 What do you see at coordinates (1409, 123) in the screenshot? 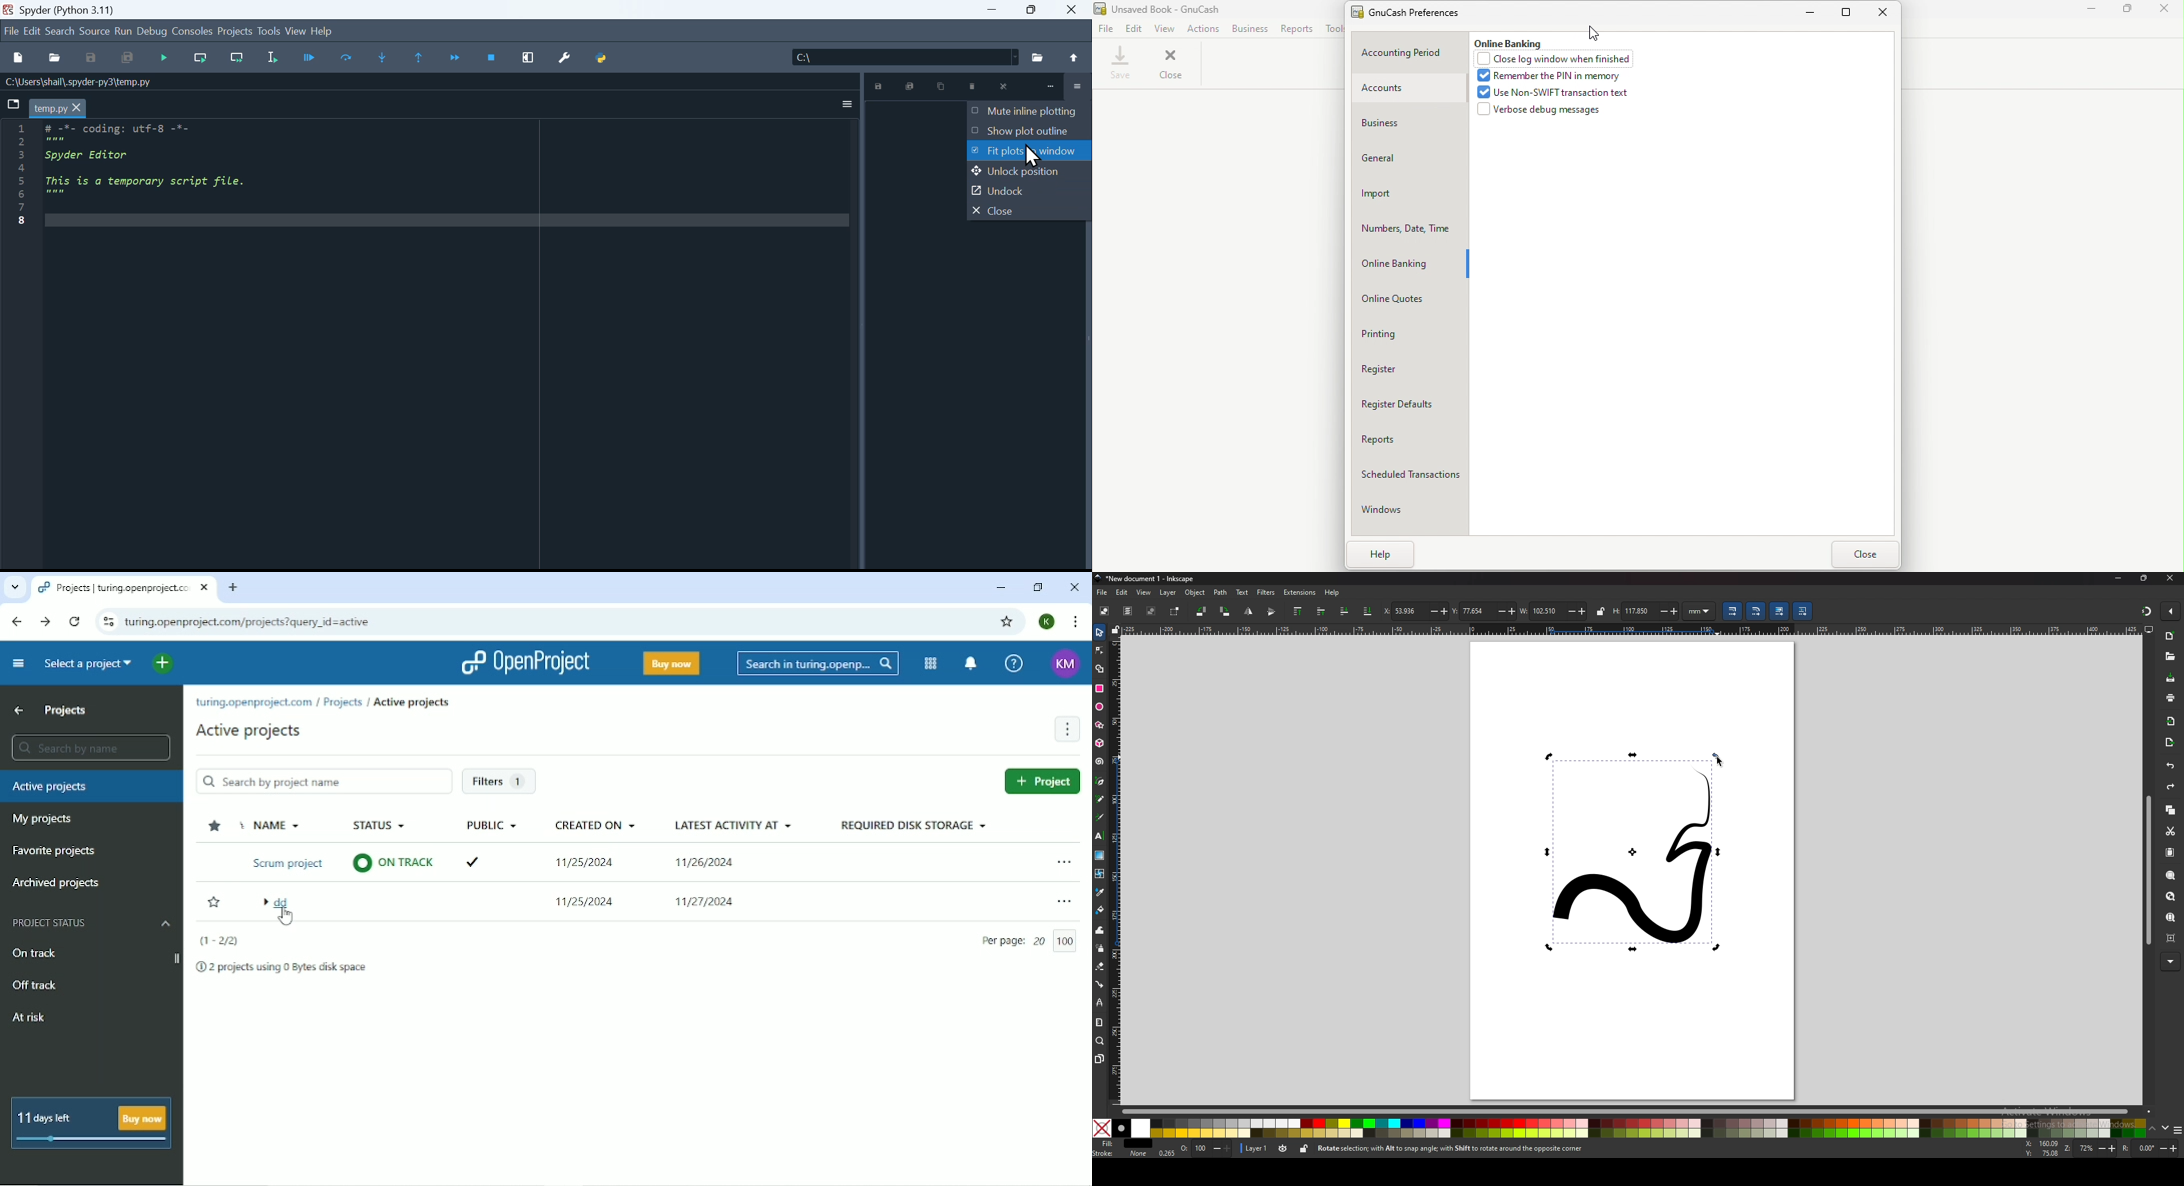
I see `Business` at bounding box center [1409, 123].